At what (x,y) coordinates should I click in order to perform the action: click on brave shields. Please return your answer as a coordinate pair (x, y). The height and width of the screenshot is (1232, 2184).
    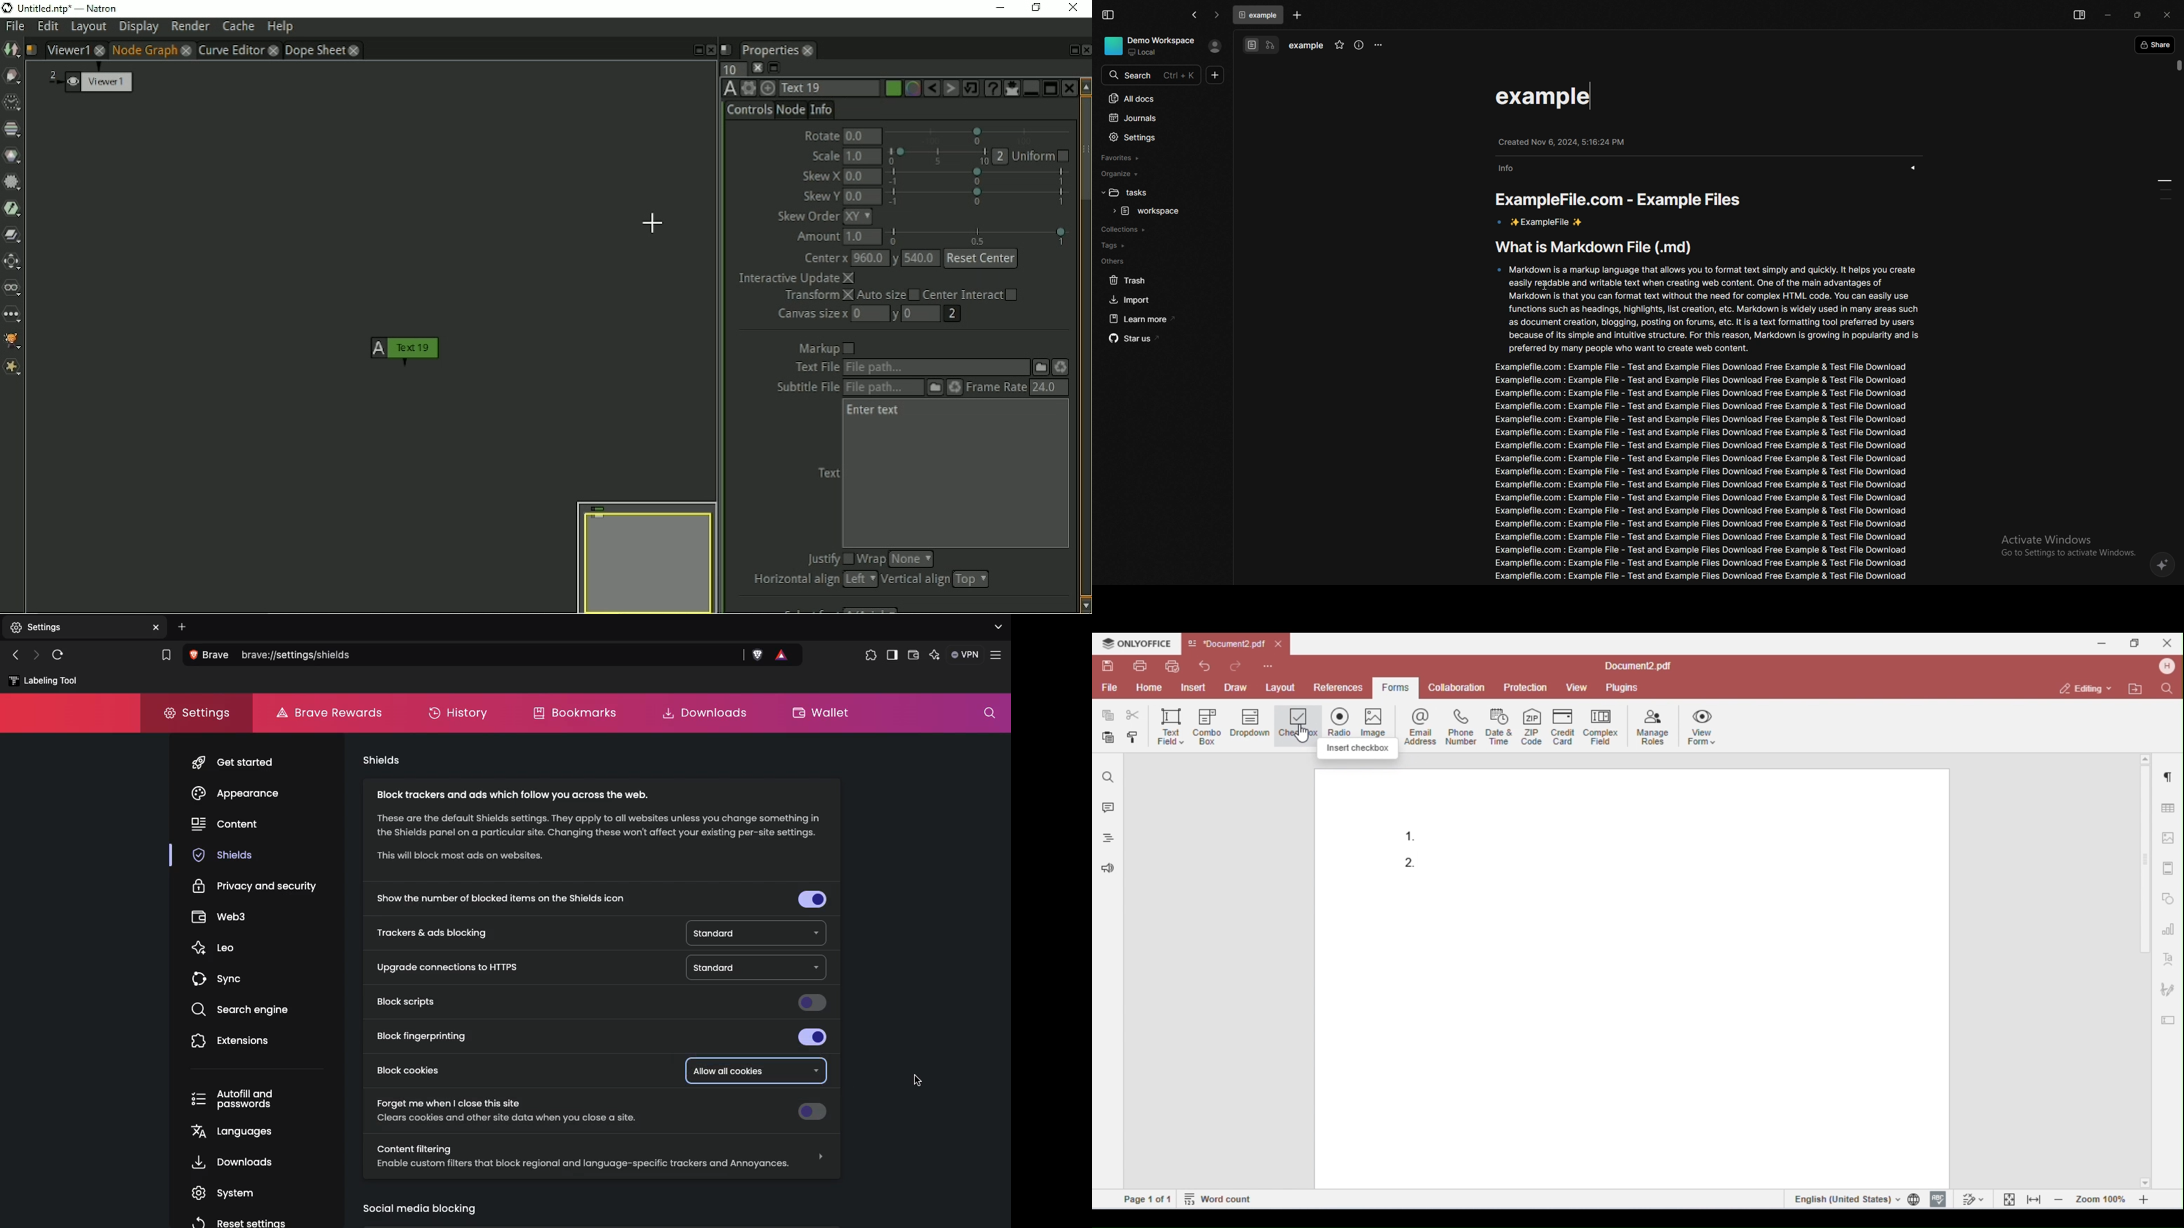
    Looking at the image, I should click on (755, 654).